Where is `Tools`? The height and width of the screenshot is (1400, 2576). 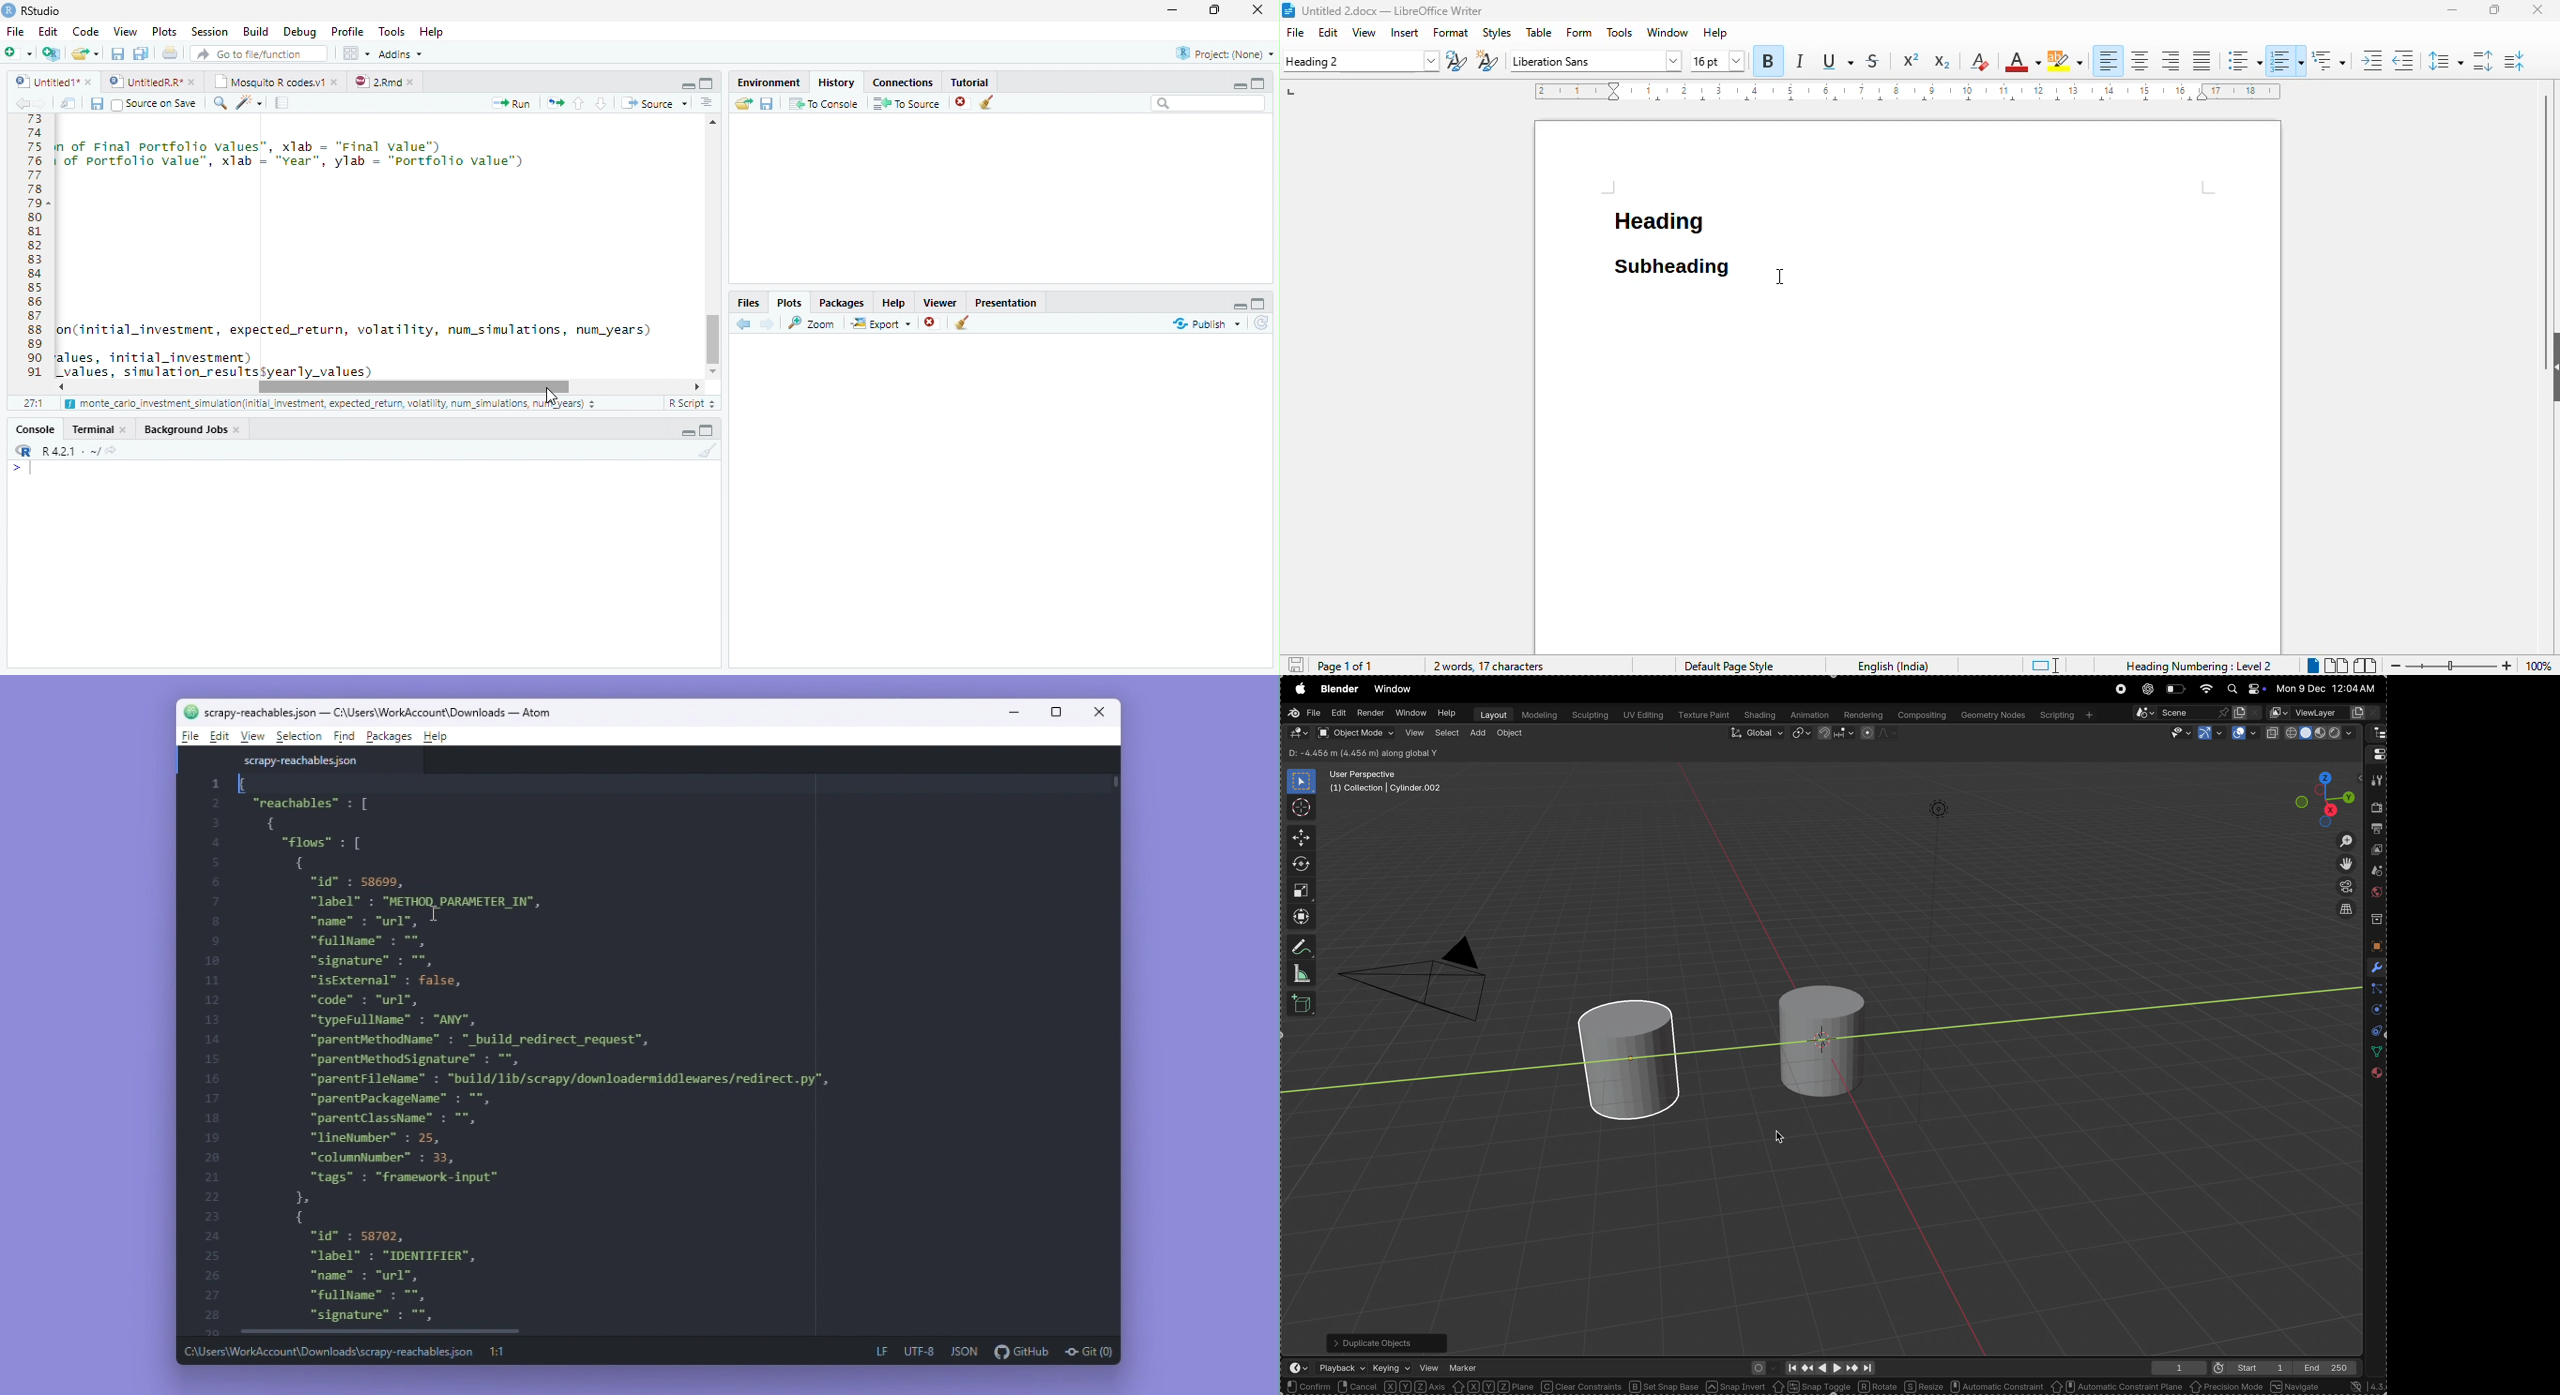 Tools is located at coordinates (390, 32).